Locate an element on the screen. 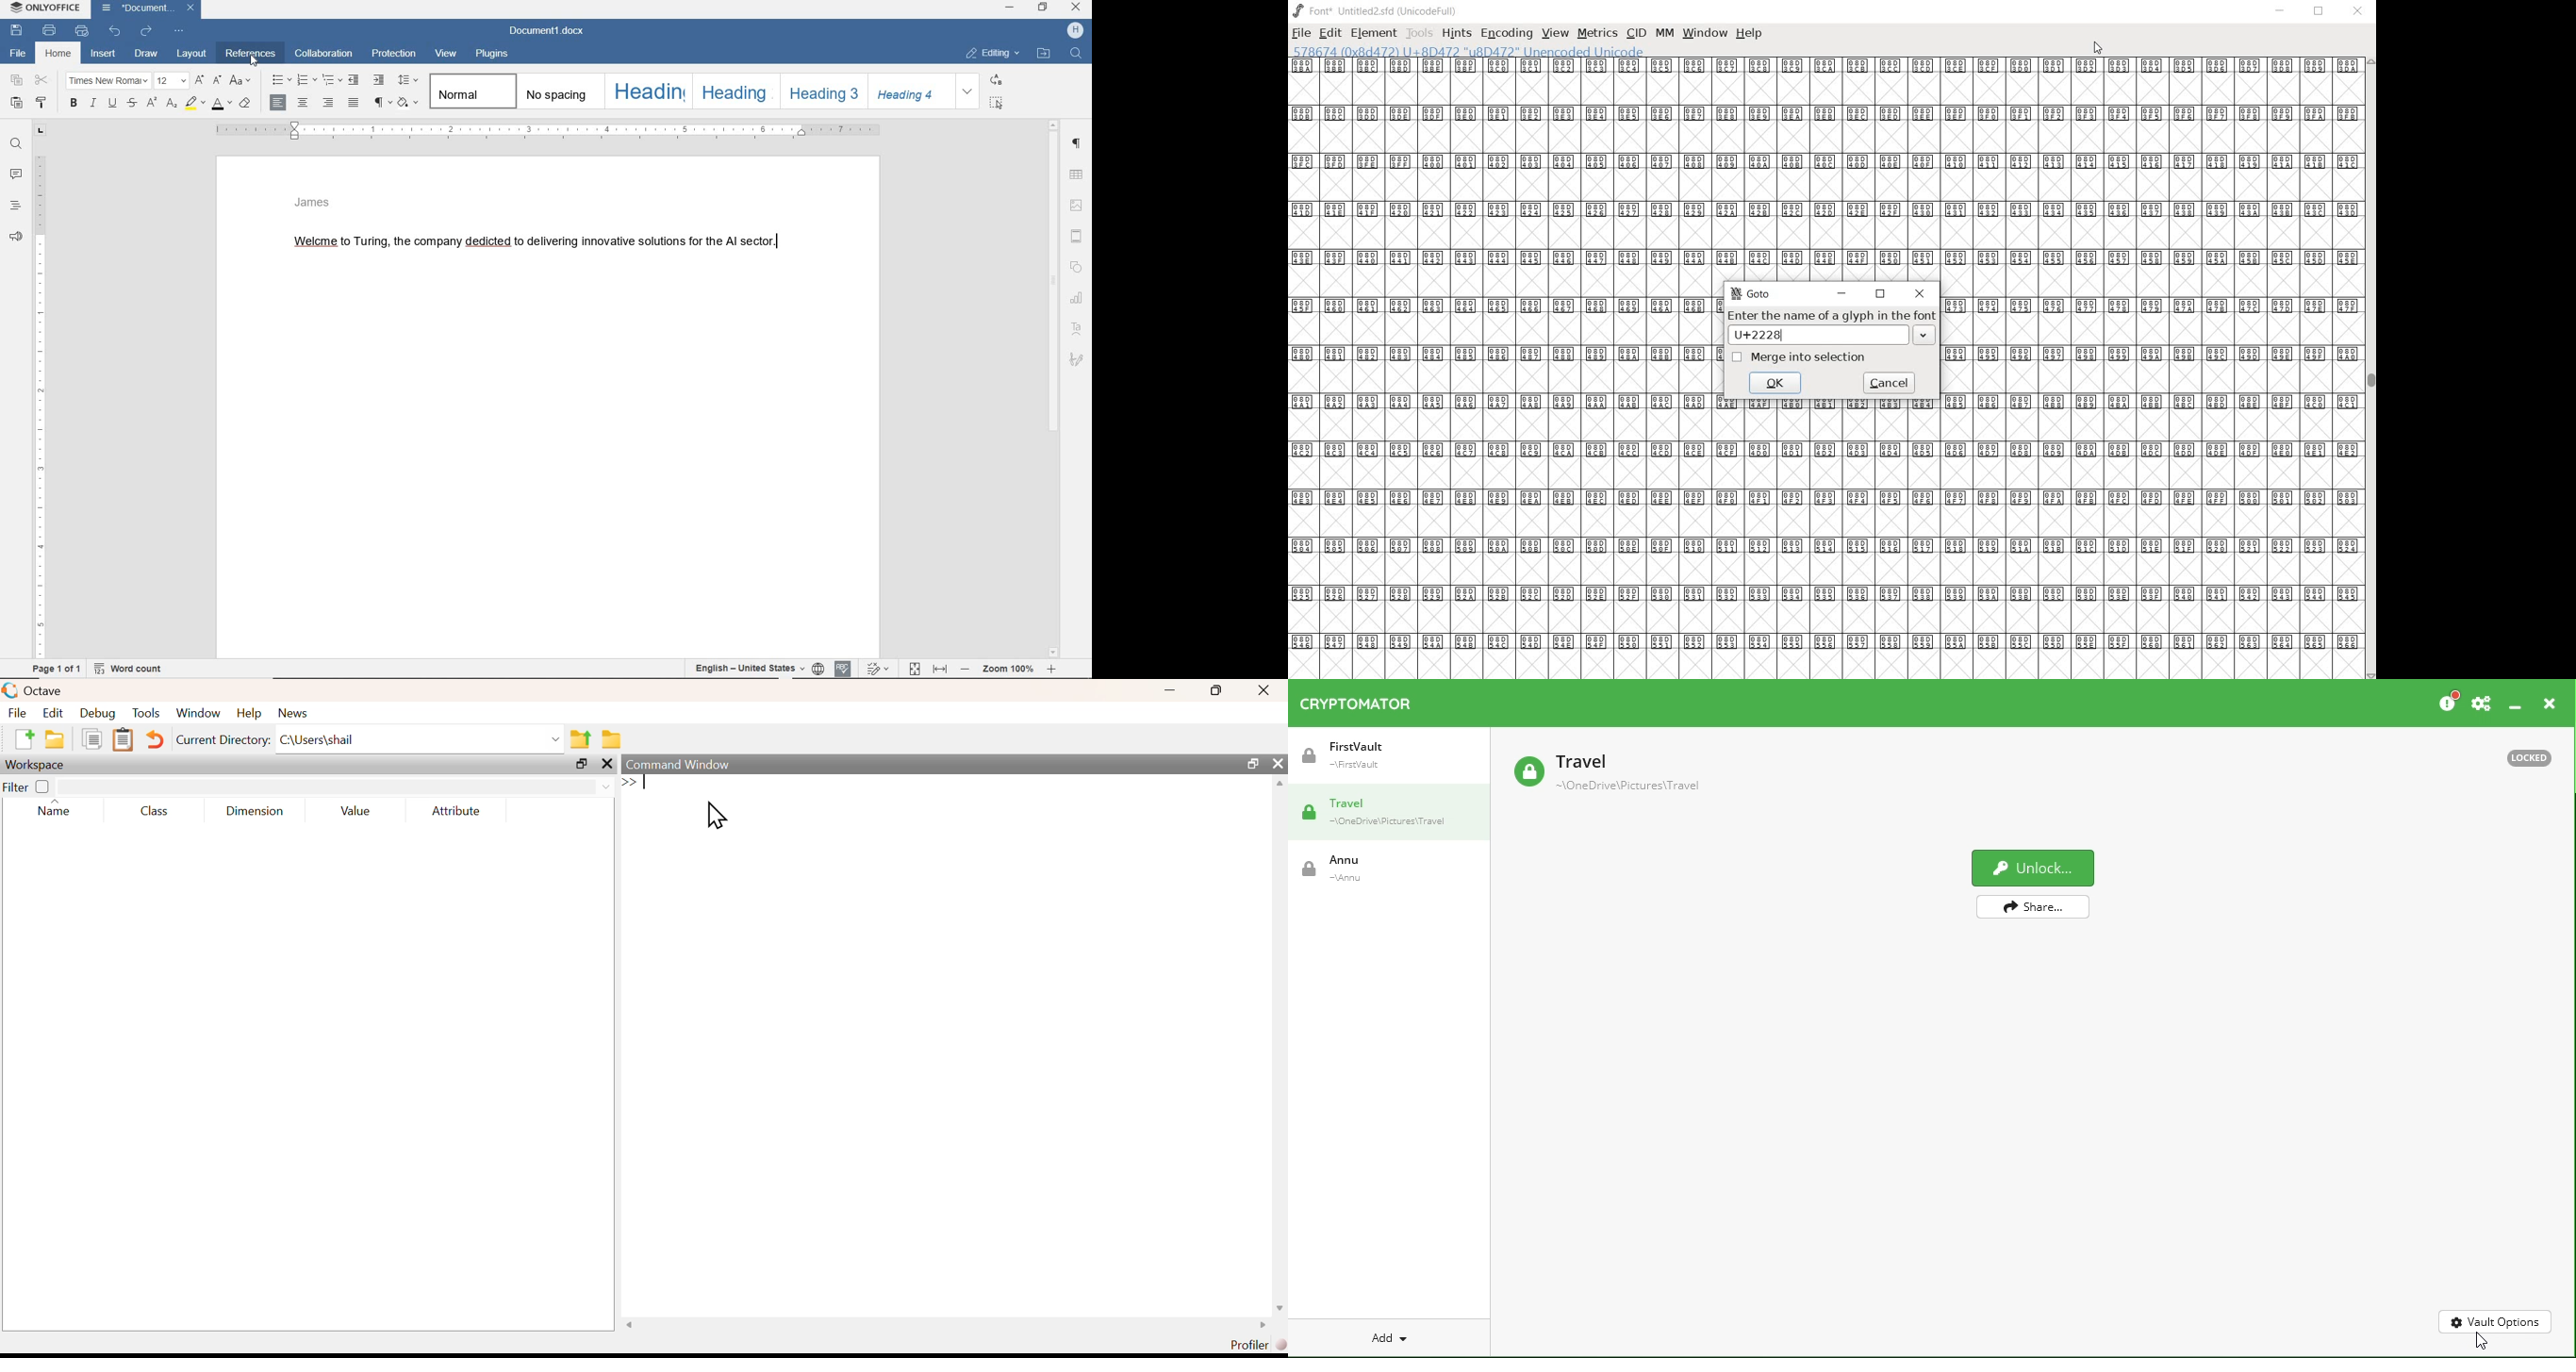 This screenshot has width=2576, height=1372. justified is located at coordinates (354, 103).